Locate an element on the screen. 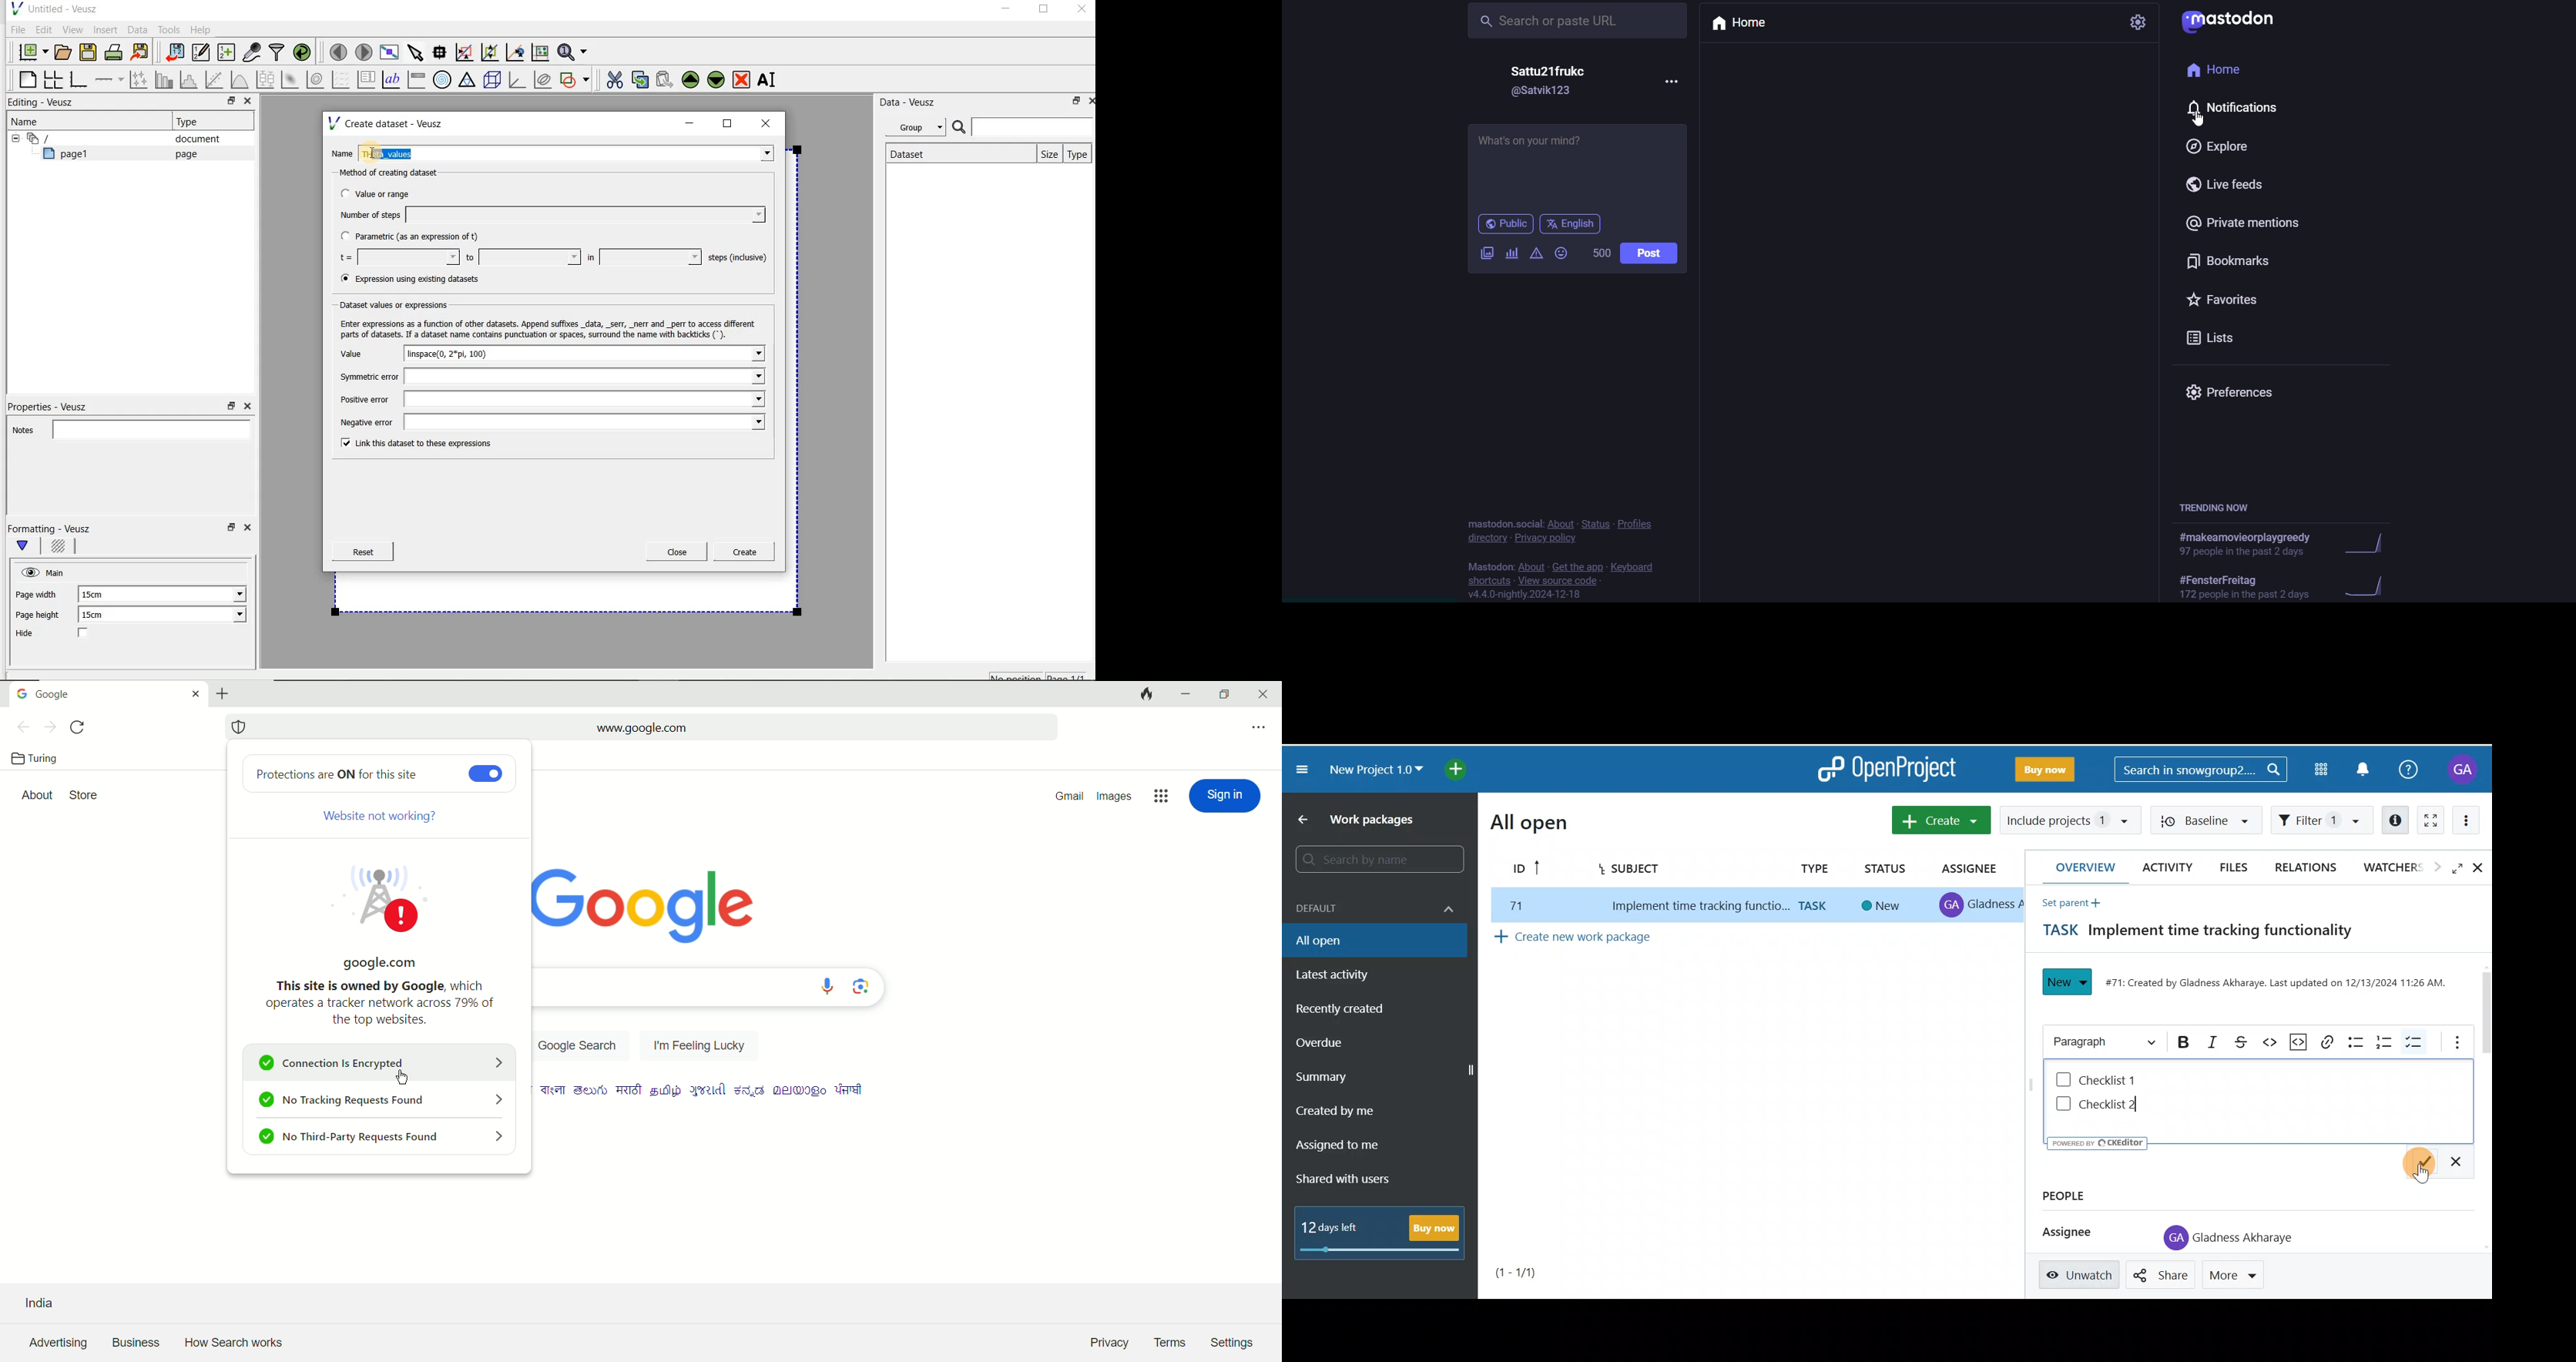  add bookmark is located at coordinates (1039, 726).